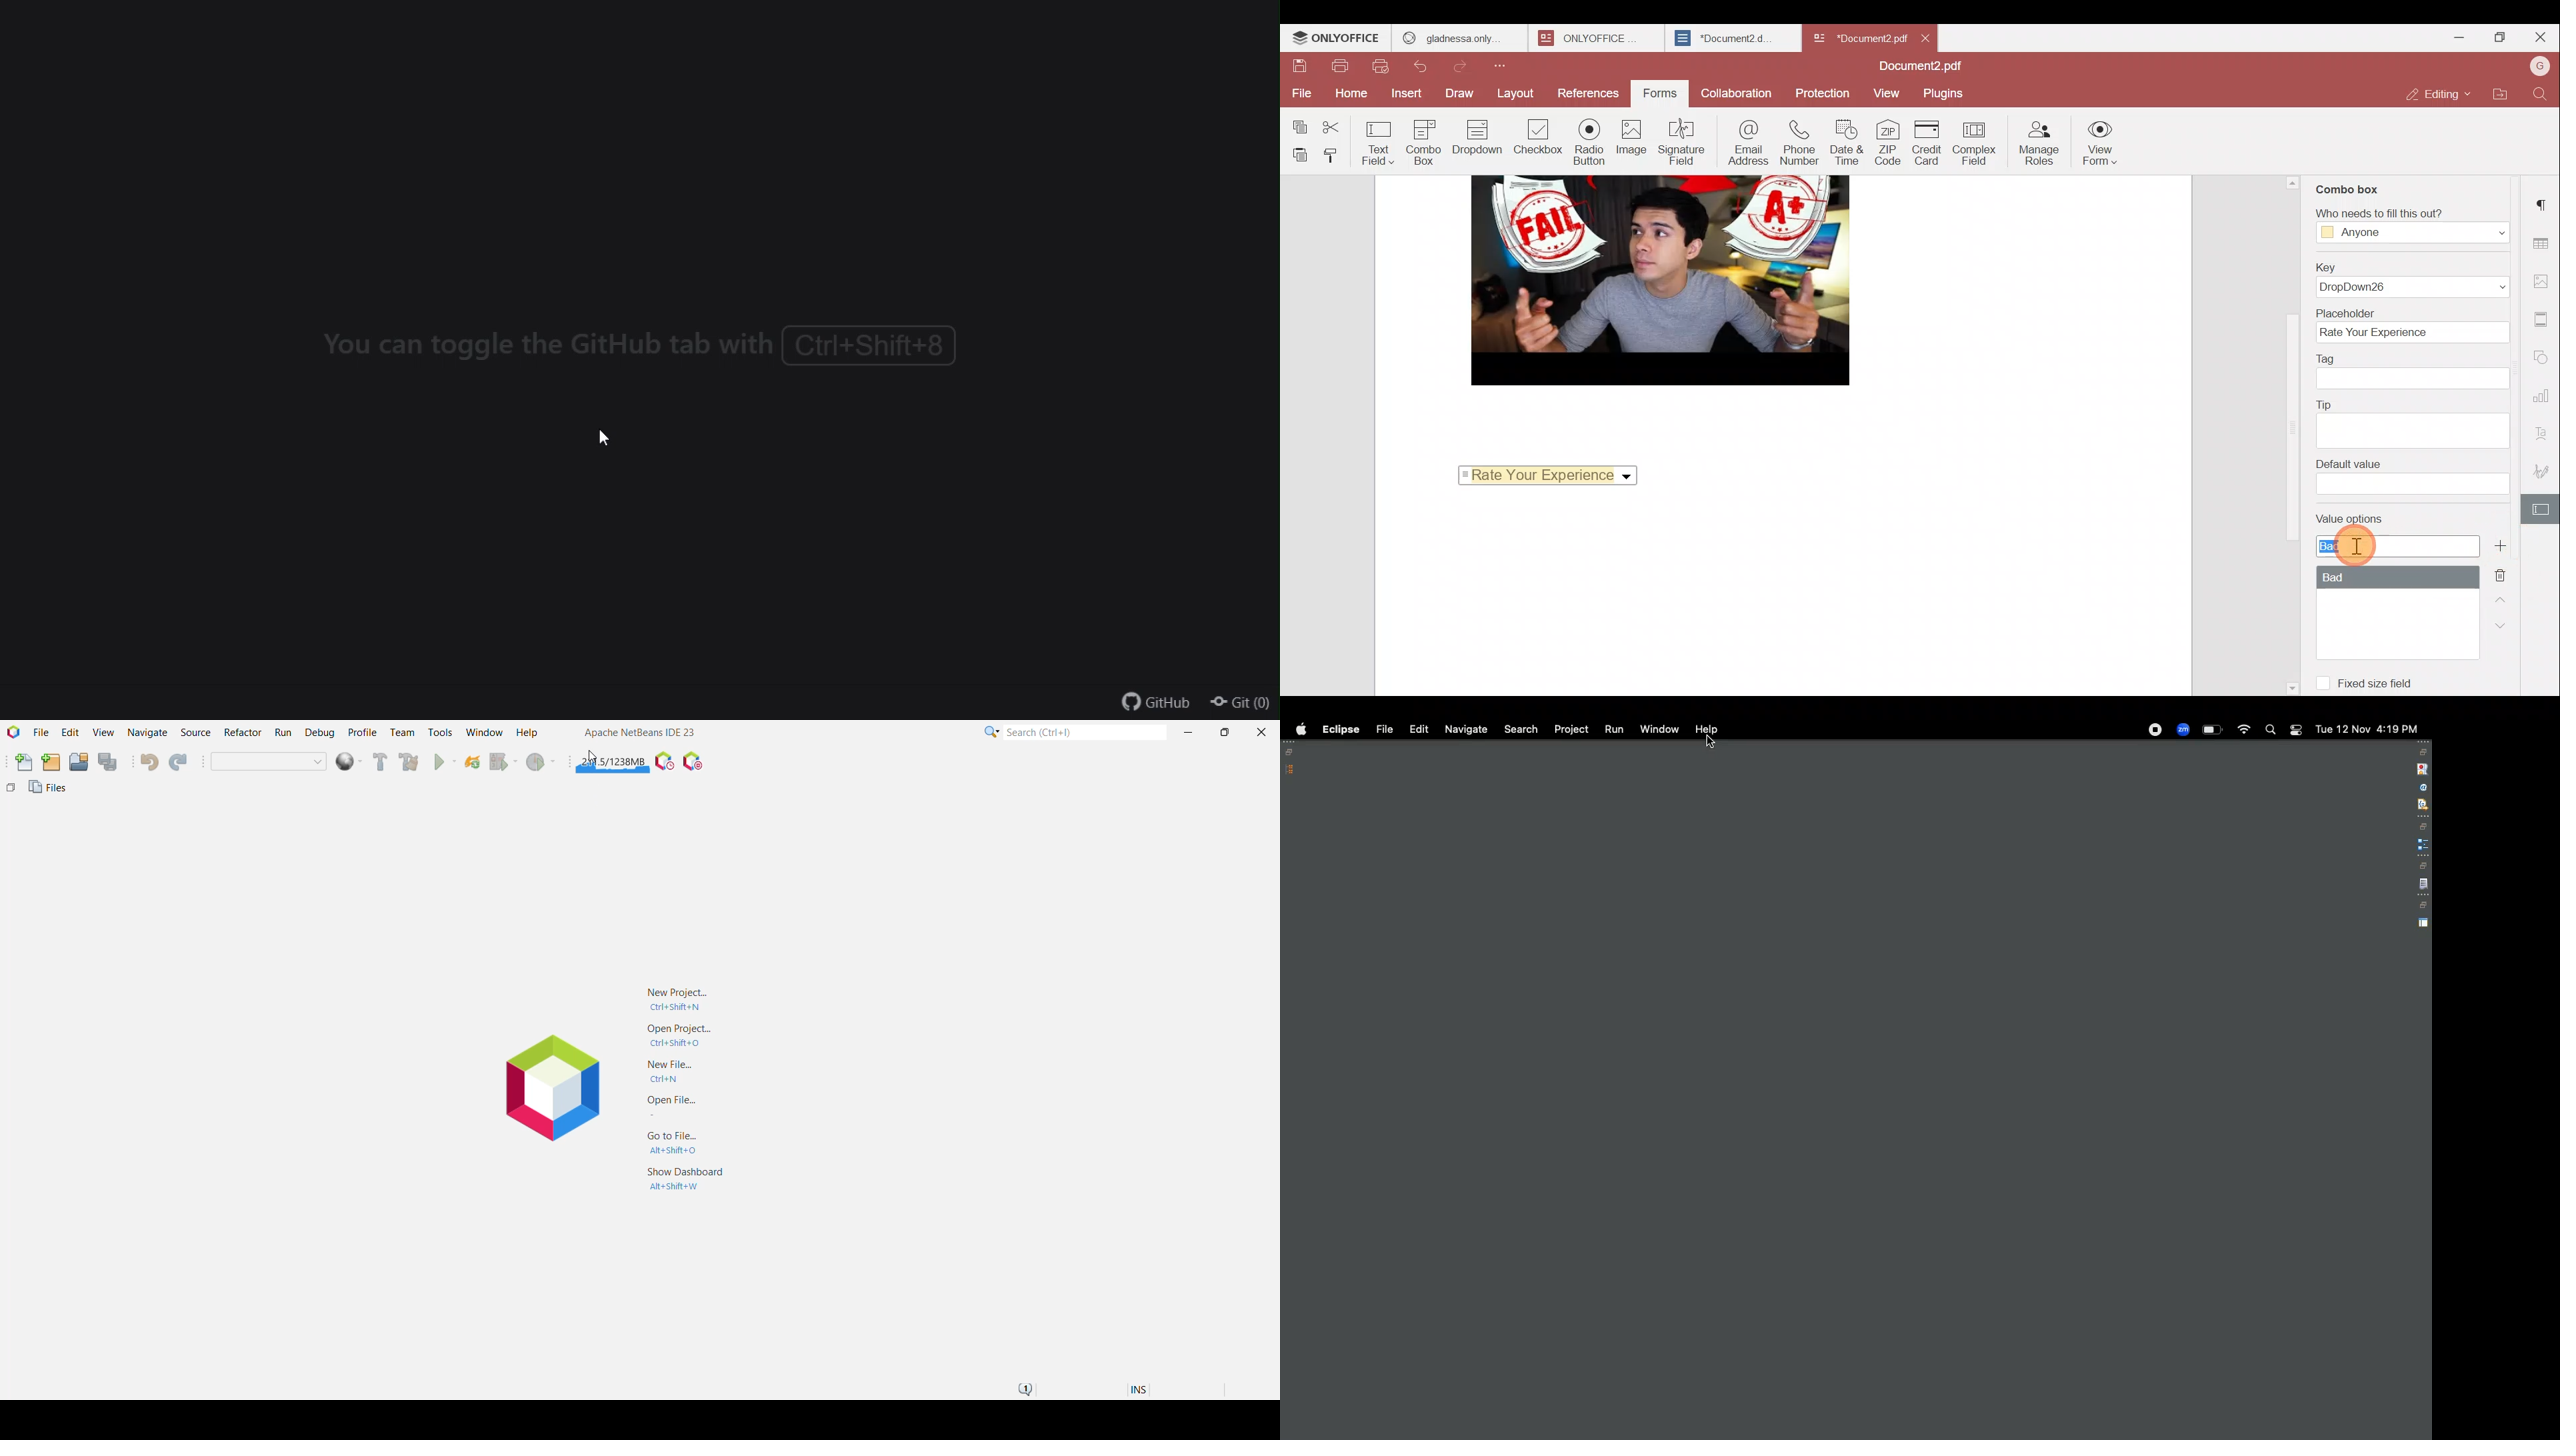  I want to click on New Project, so click(680, 996).